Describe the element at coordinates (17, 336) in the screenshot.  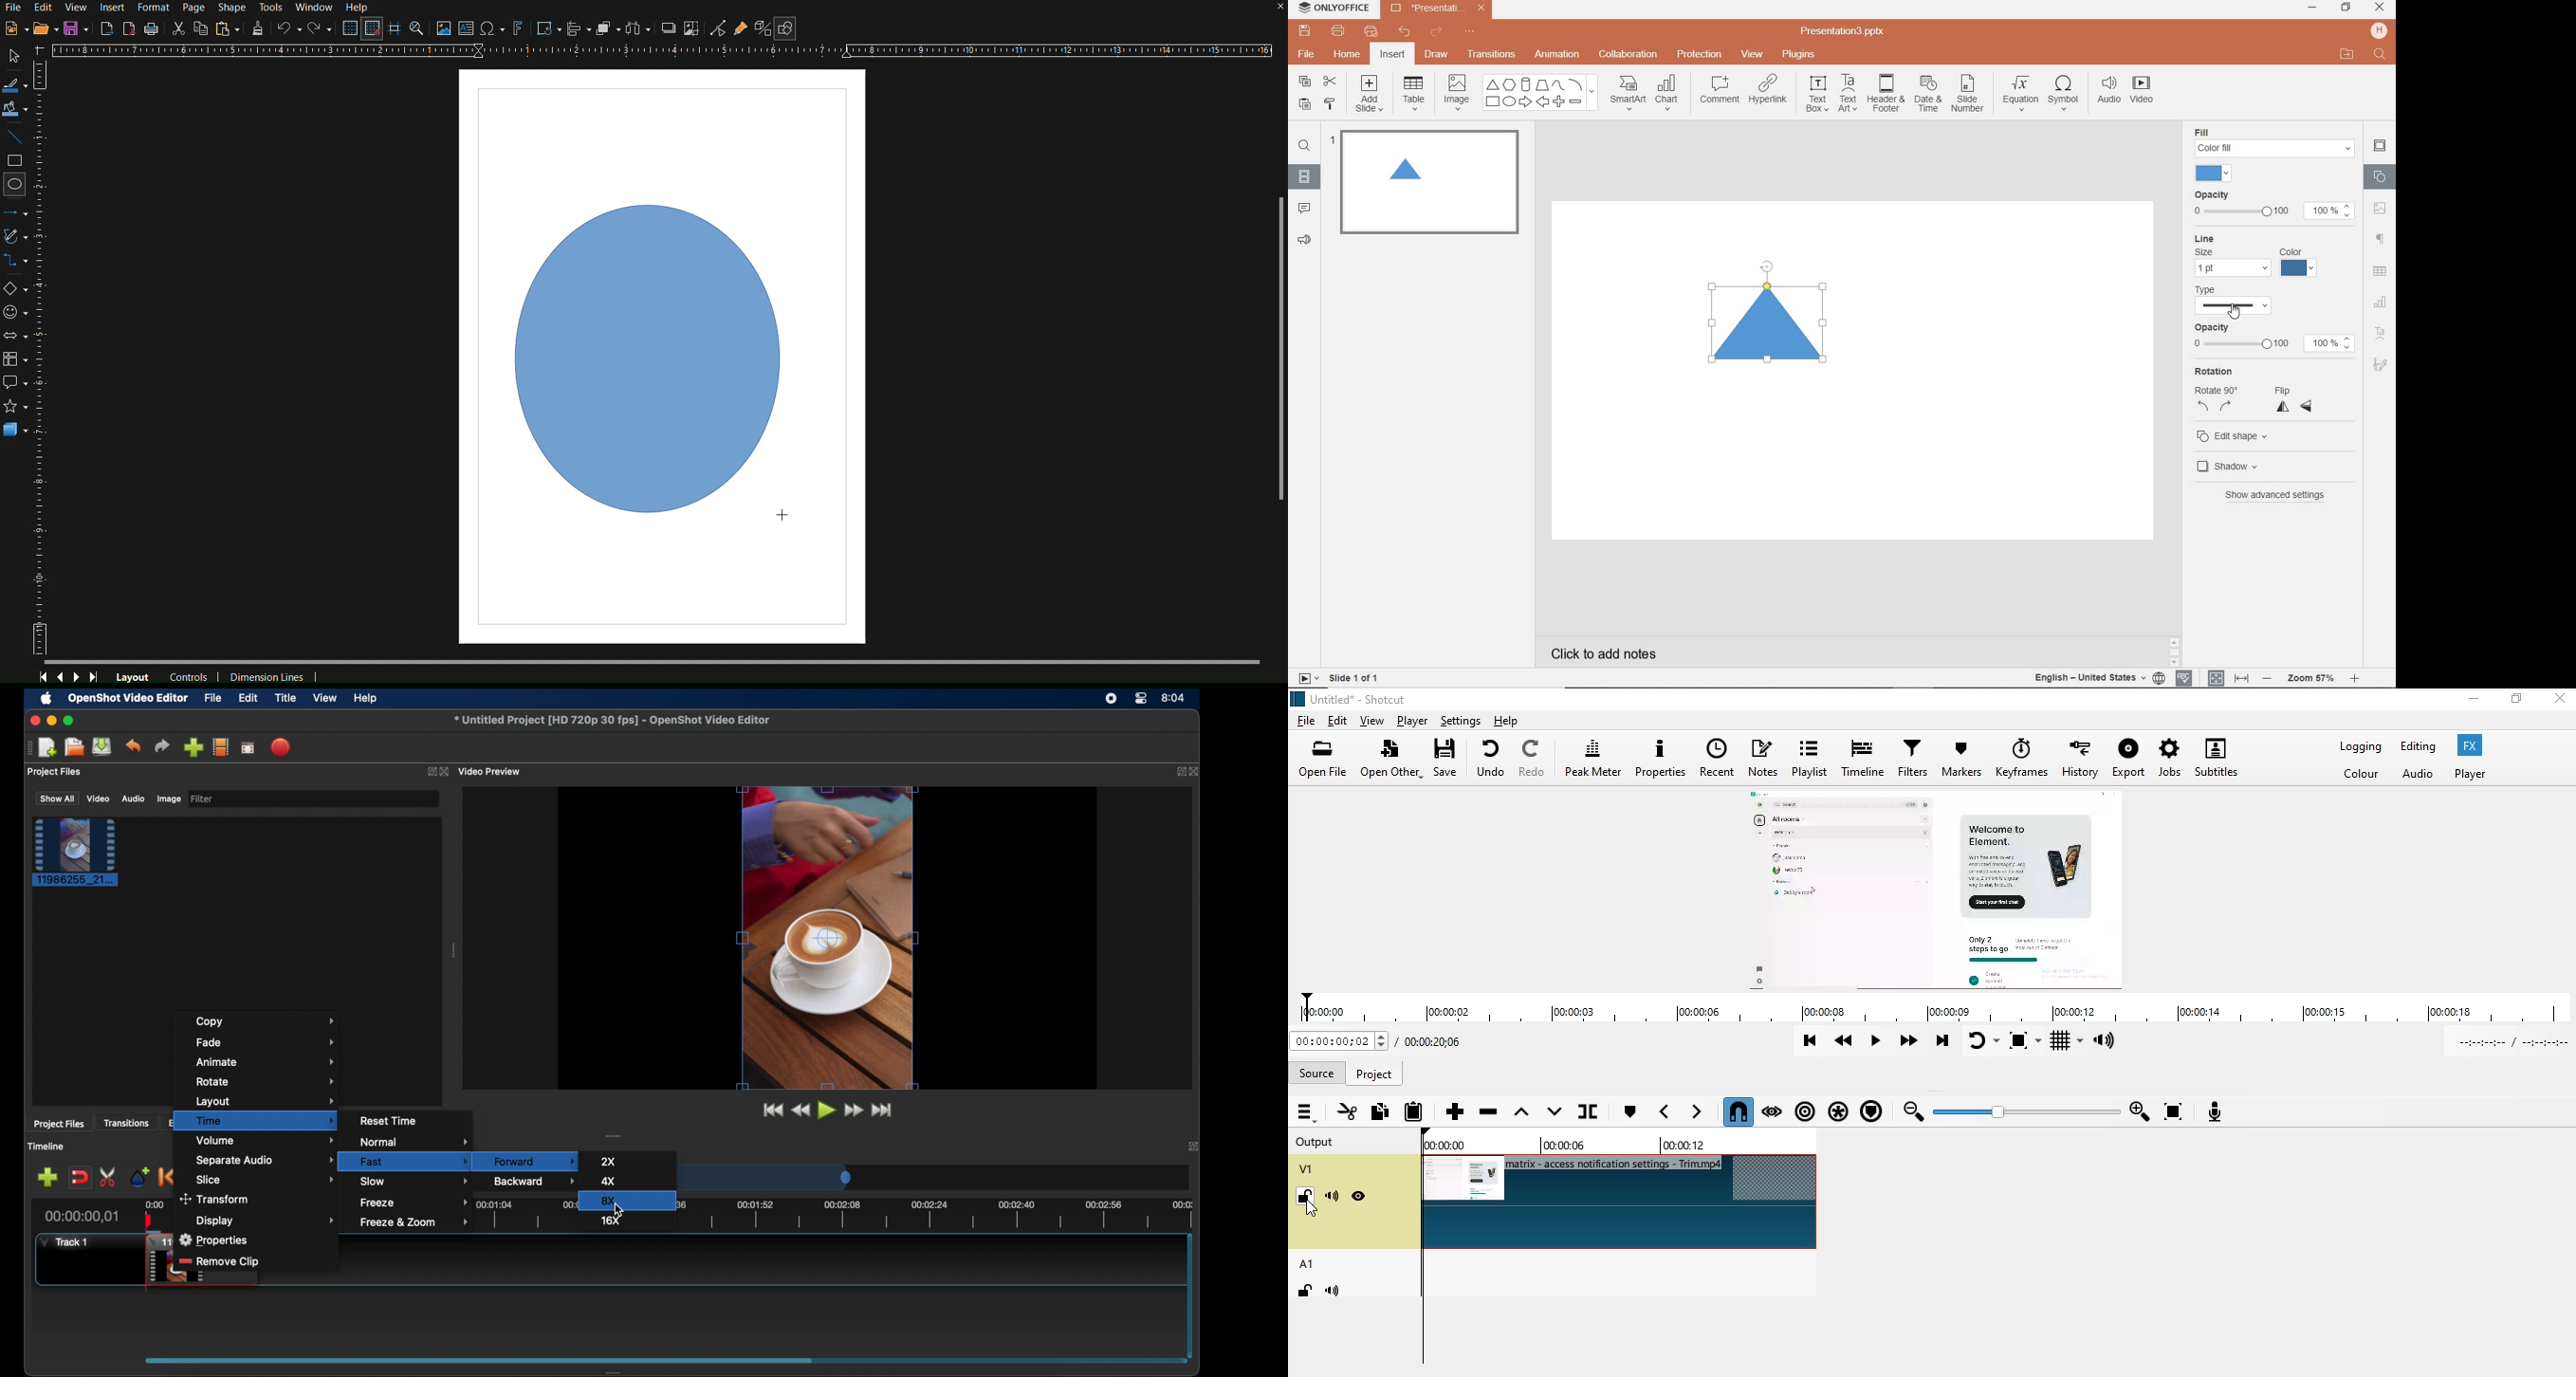
I see `Block Arrows` at that location.